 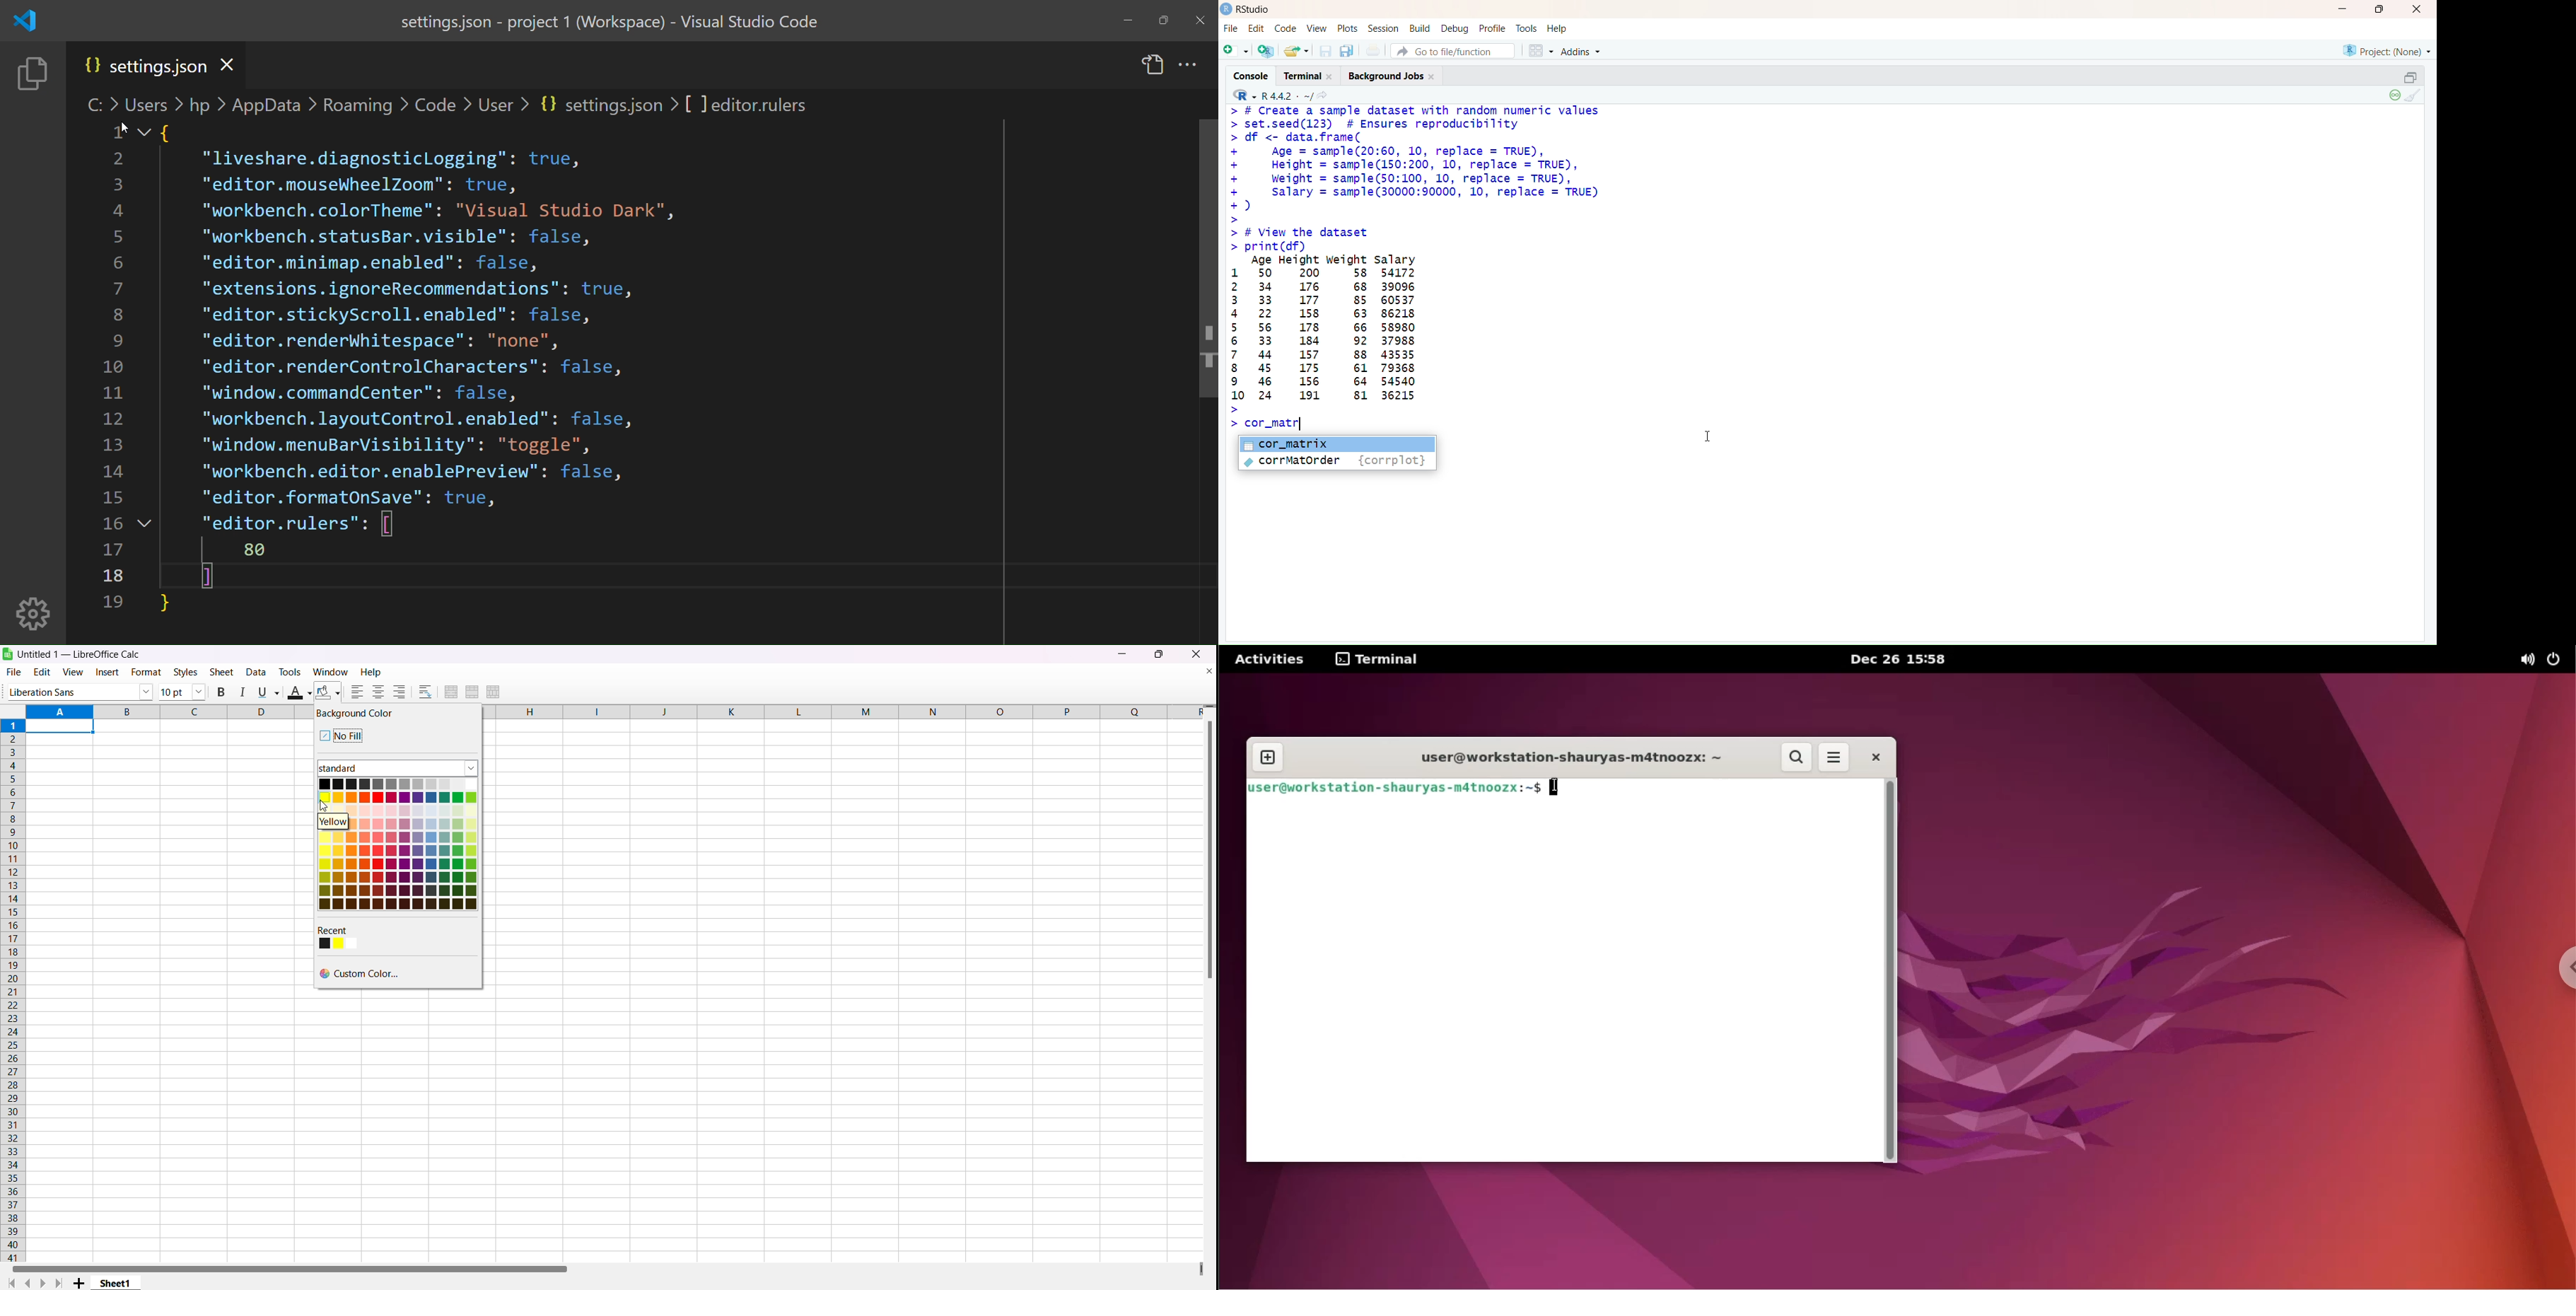 What do you see at coordinates (234, 63) in the screenshot?
I see `close file` at bounding box center [234, 63].